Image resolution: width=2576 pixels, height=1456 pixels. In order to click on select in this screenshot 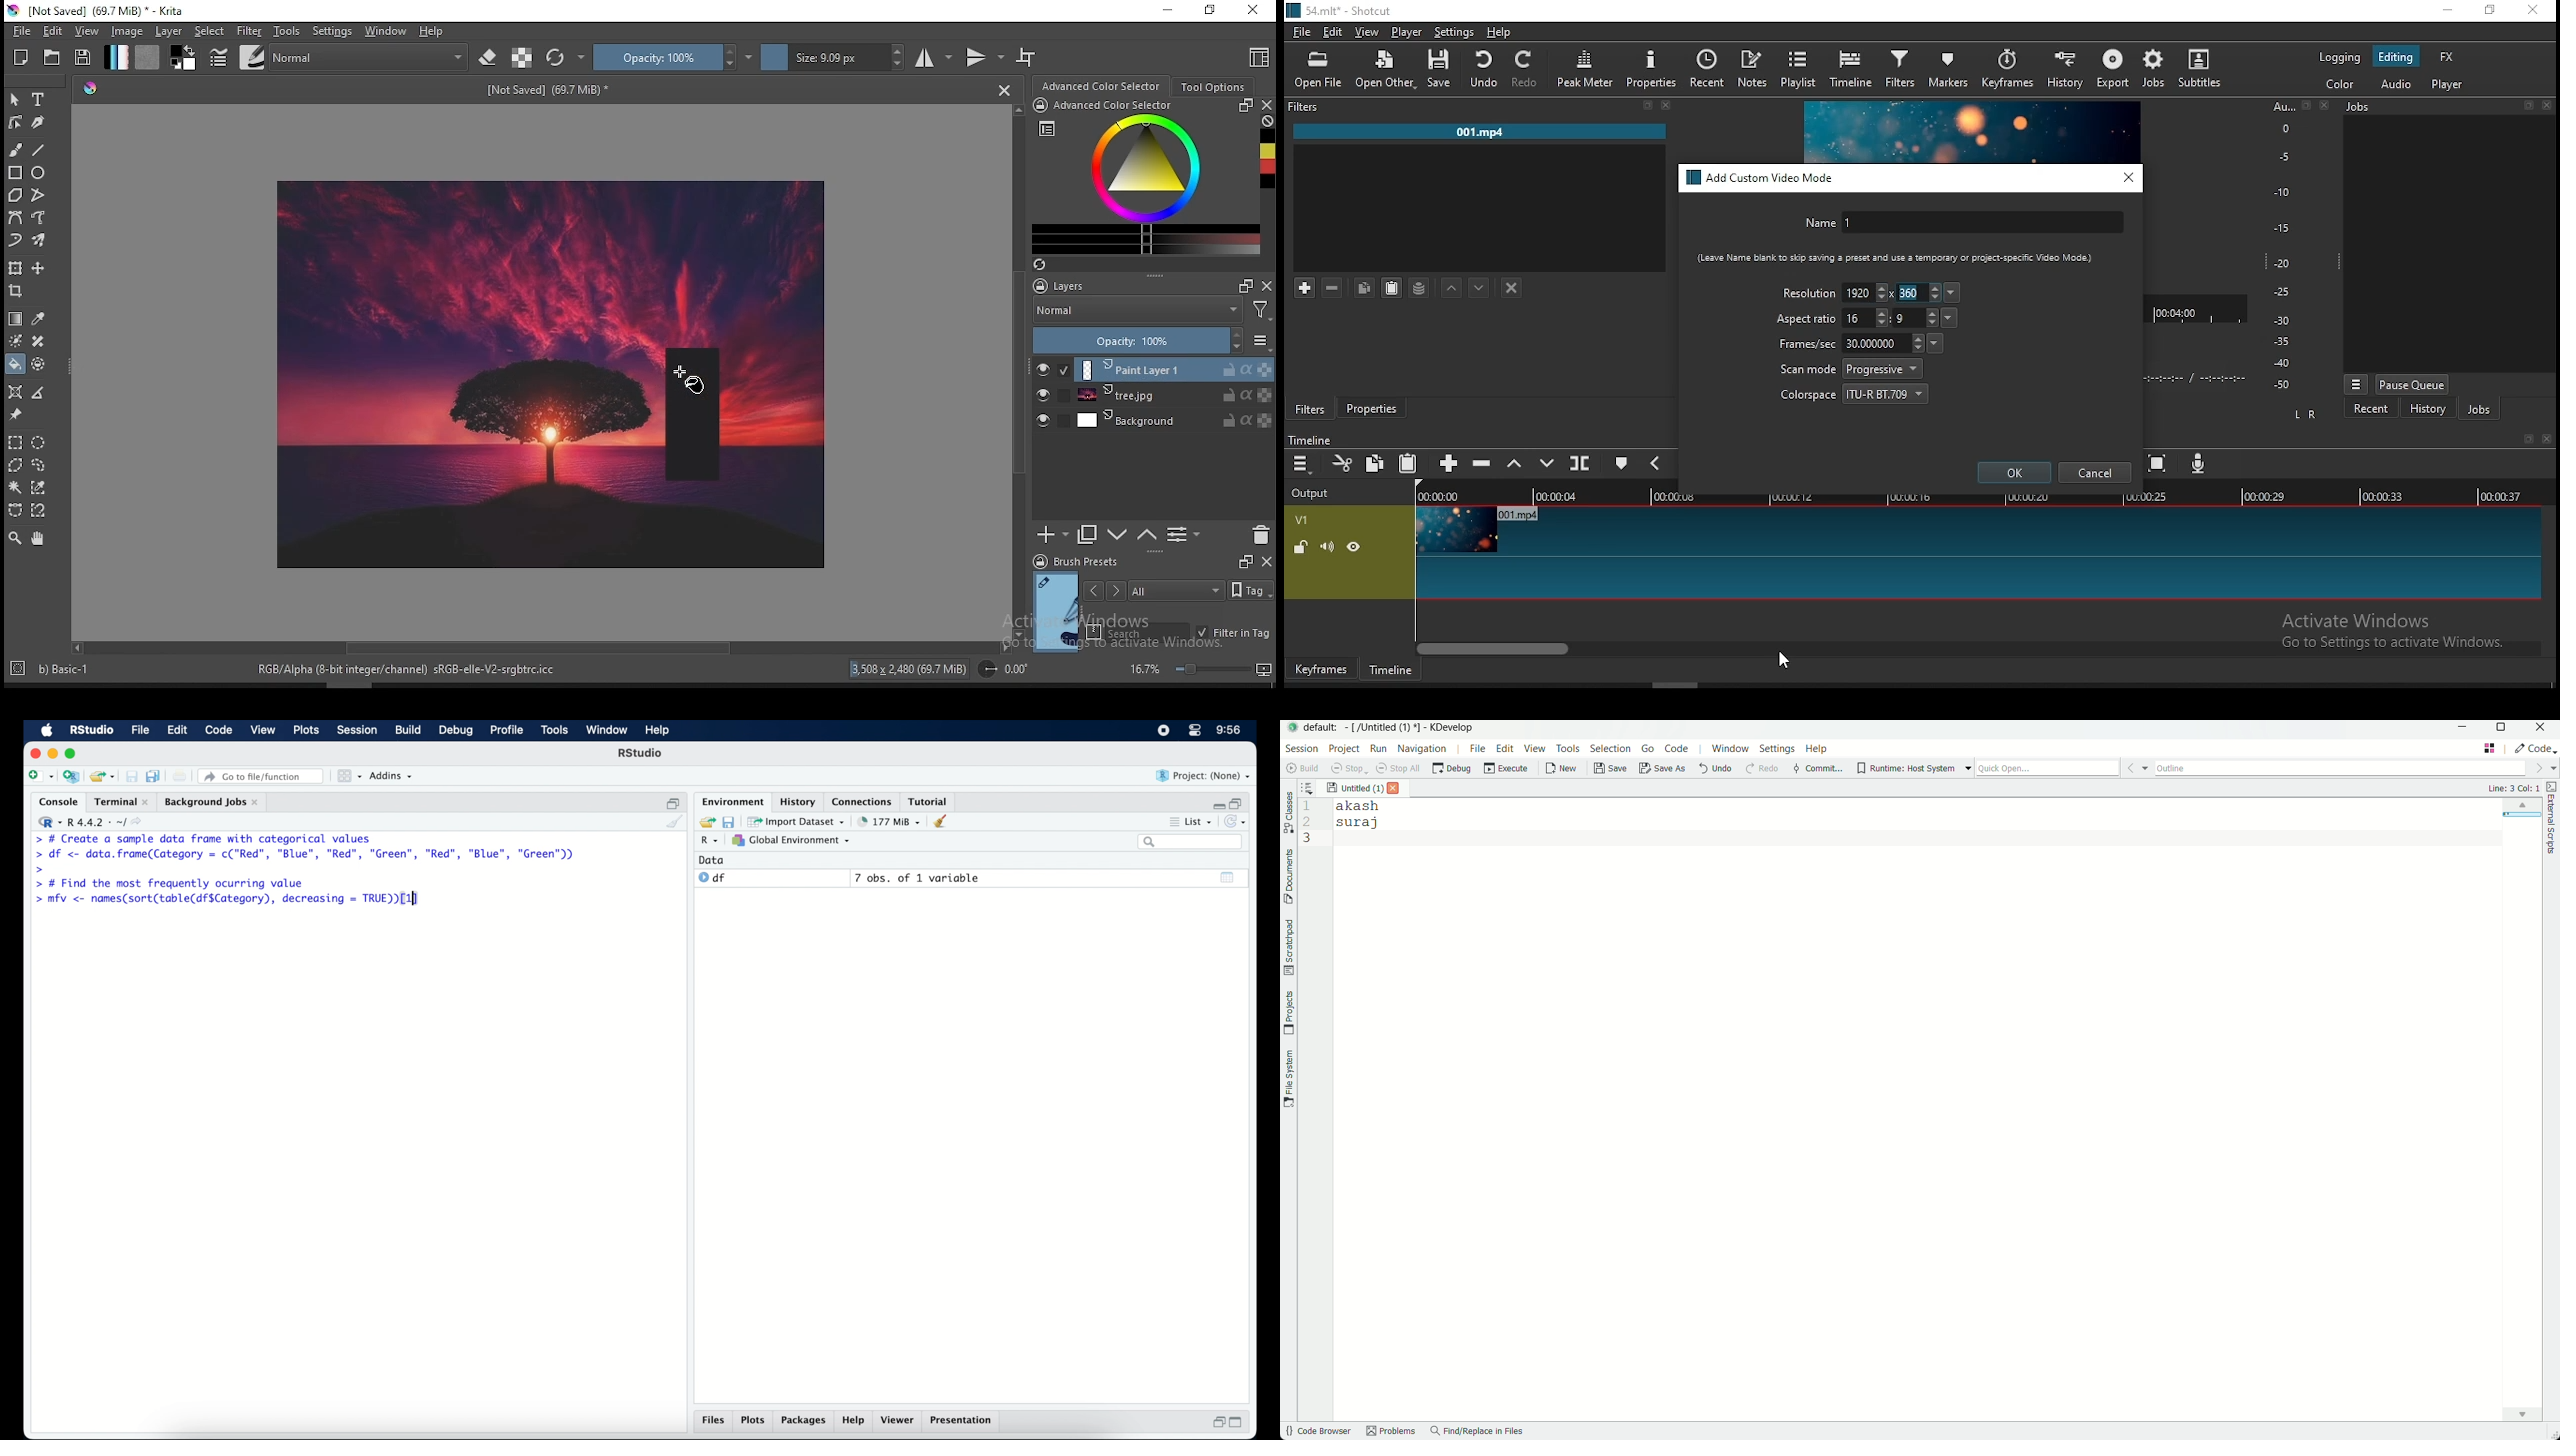, I will do `click(211, 31)`.